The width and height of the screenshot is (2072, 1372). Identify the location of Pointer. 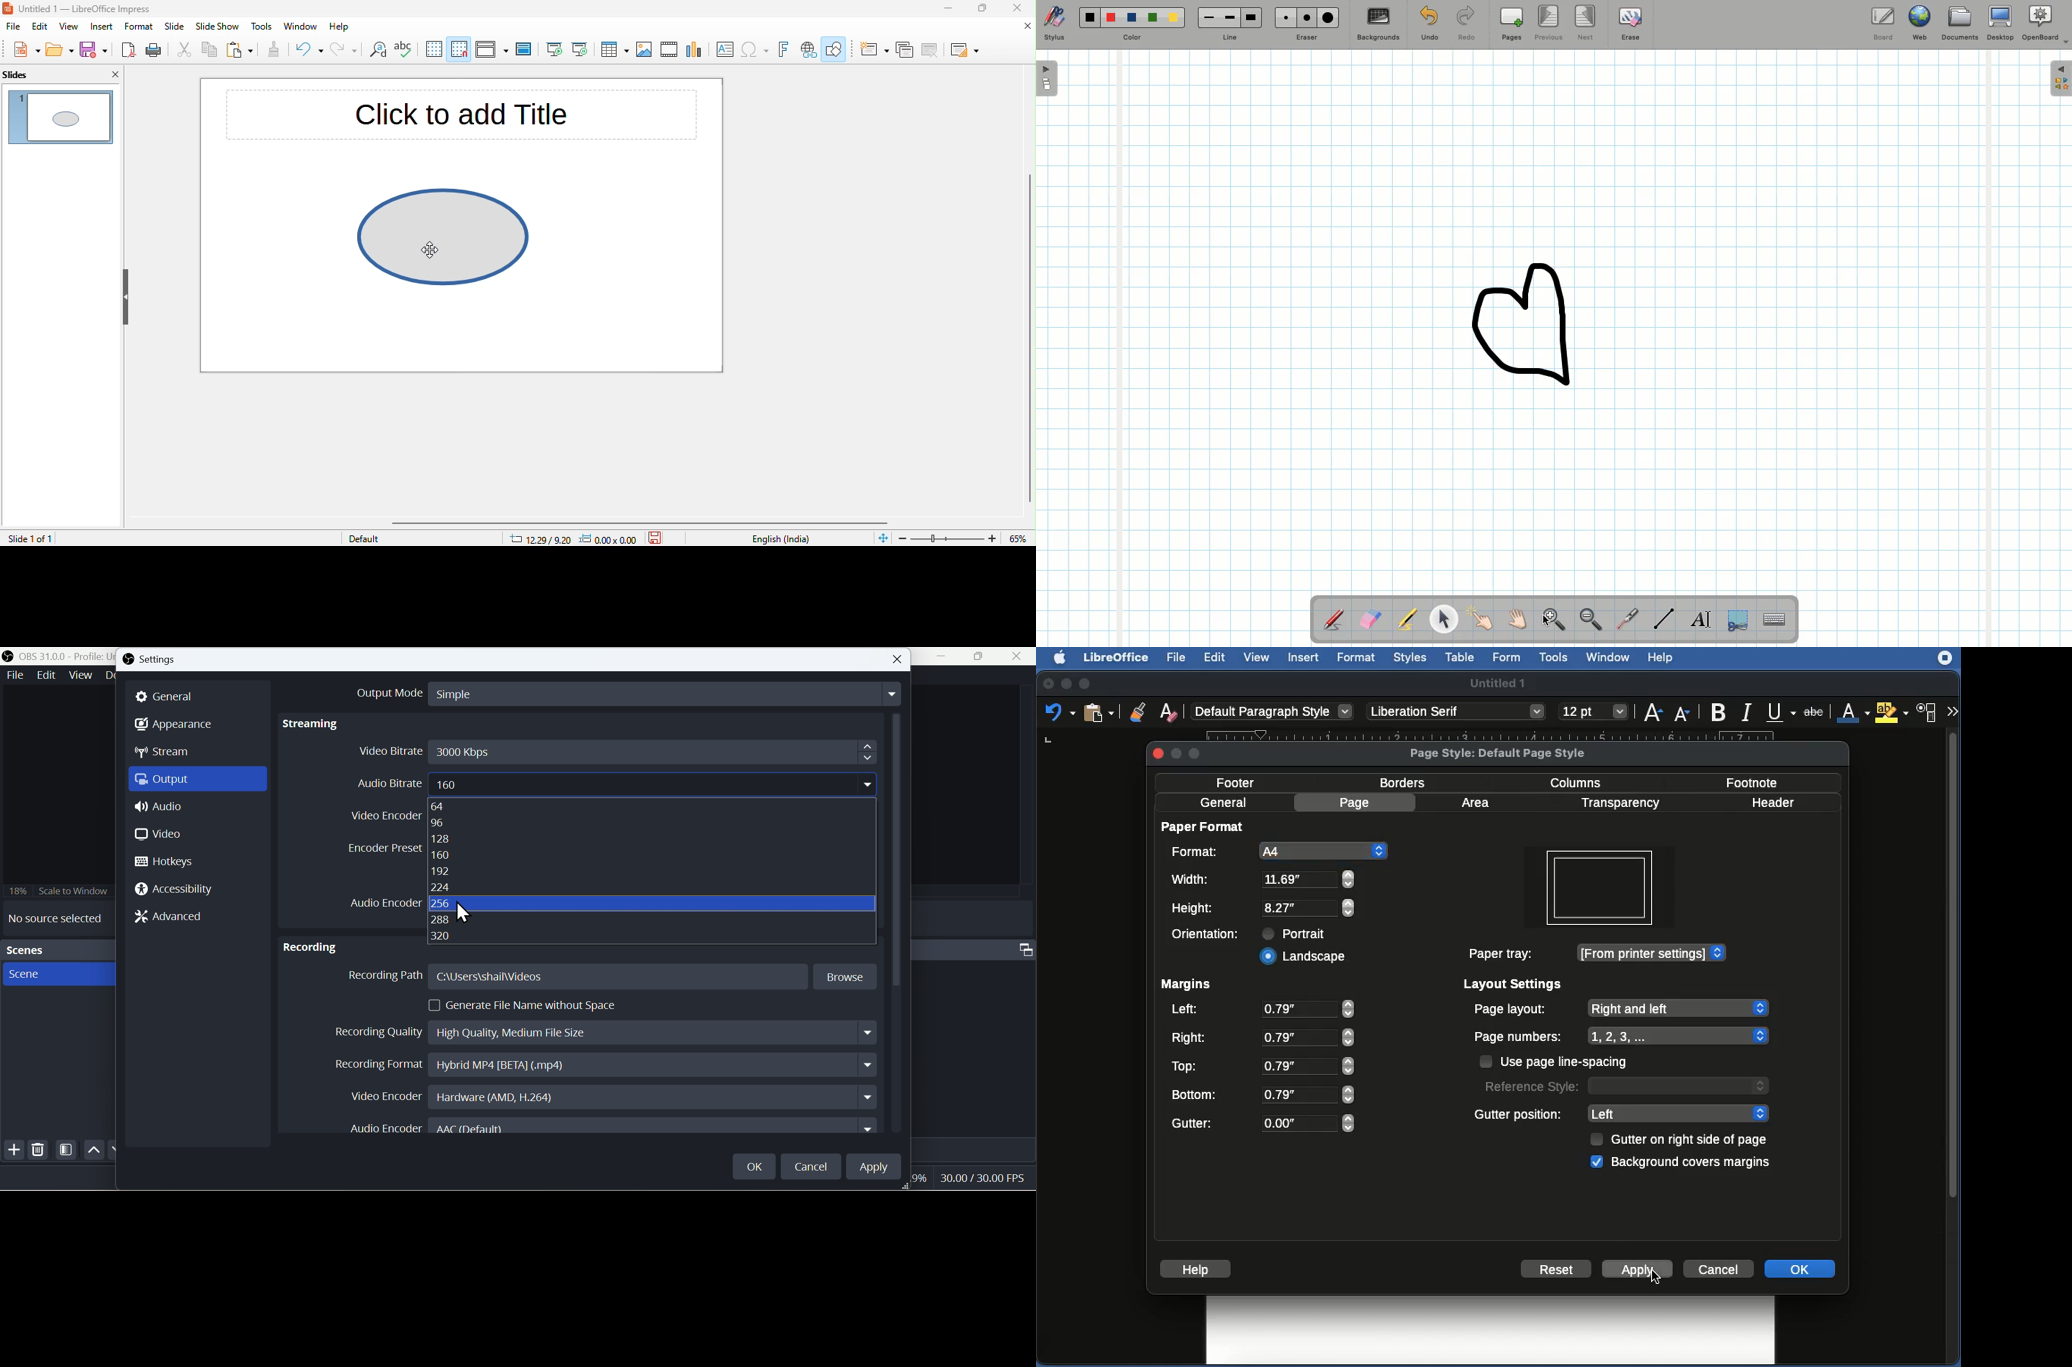
(1482, 619).